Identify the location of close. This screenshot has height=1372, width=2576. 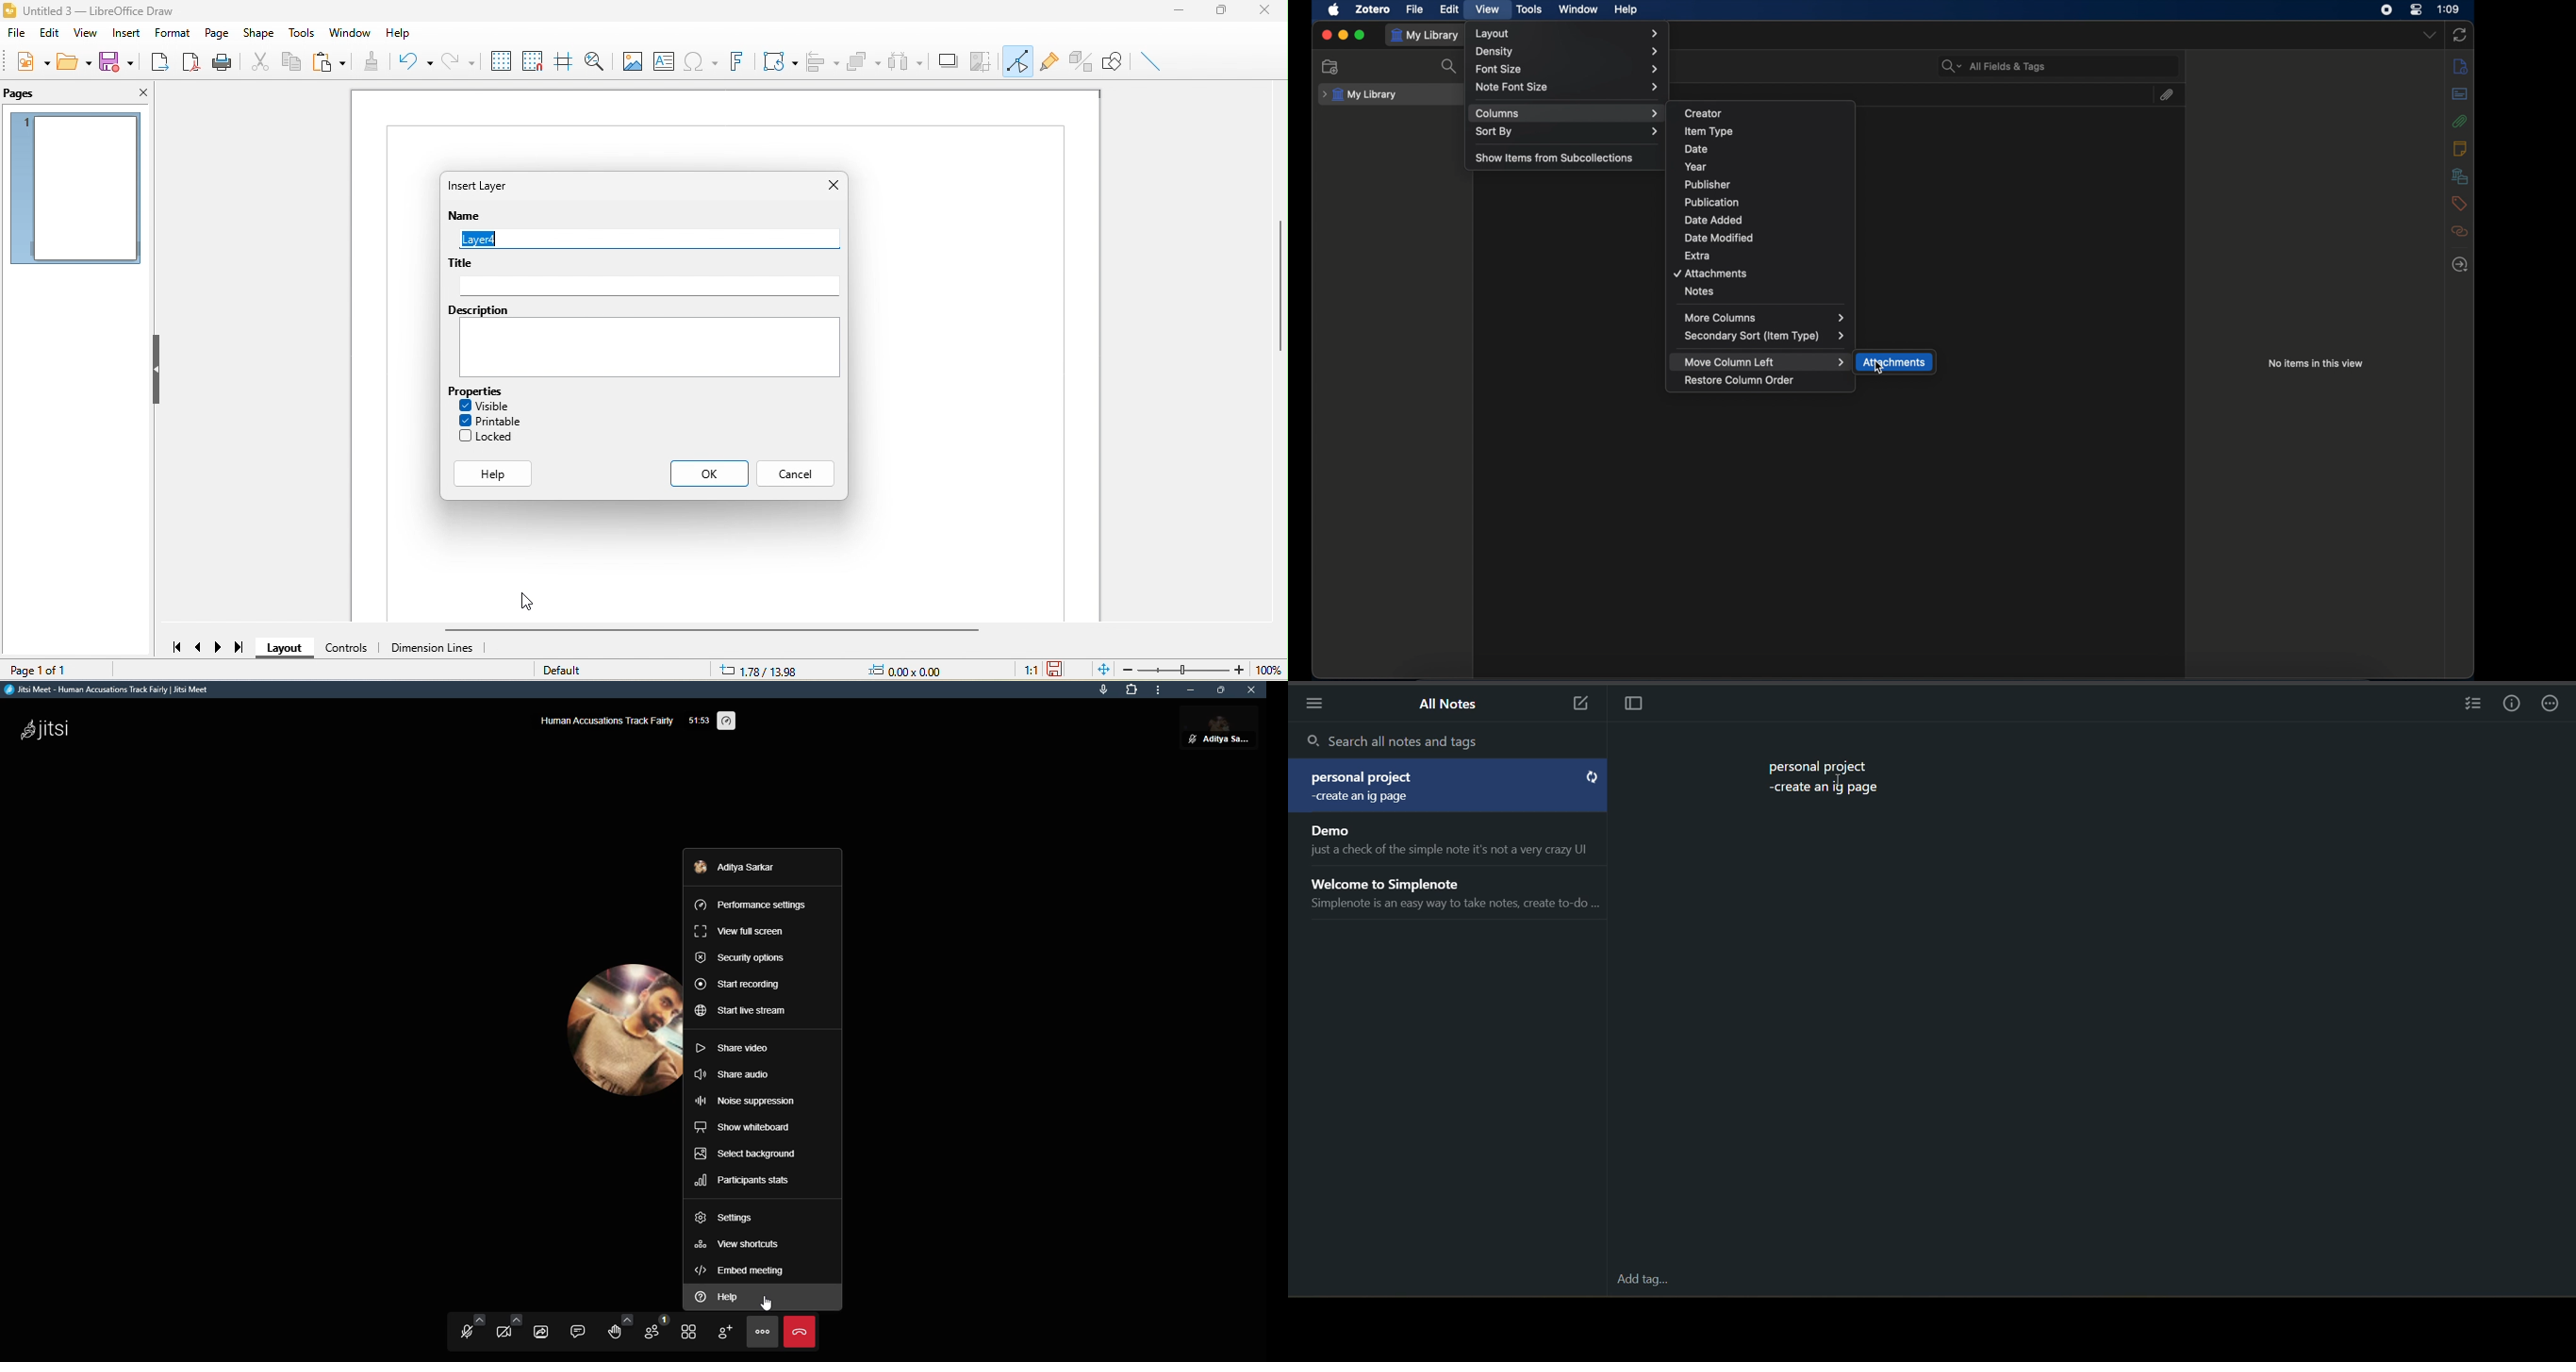
(1326, 34).